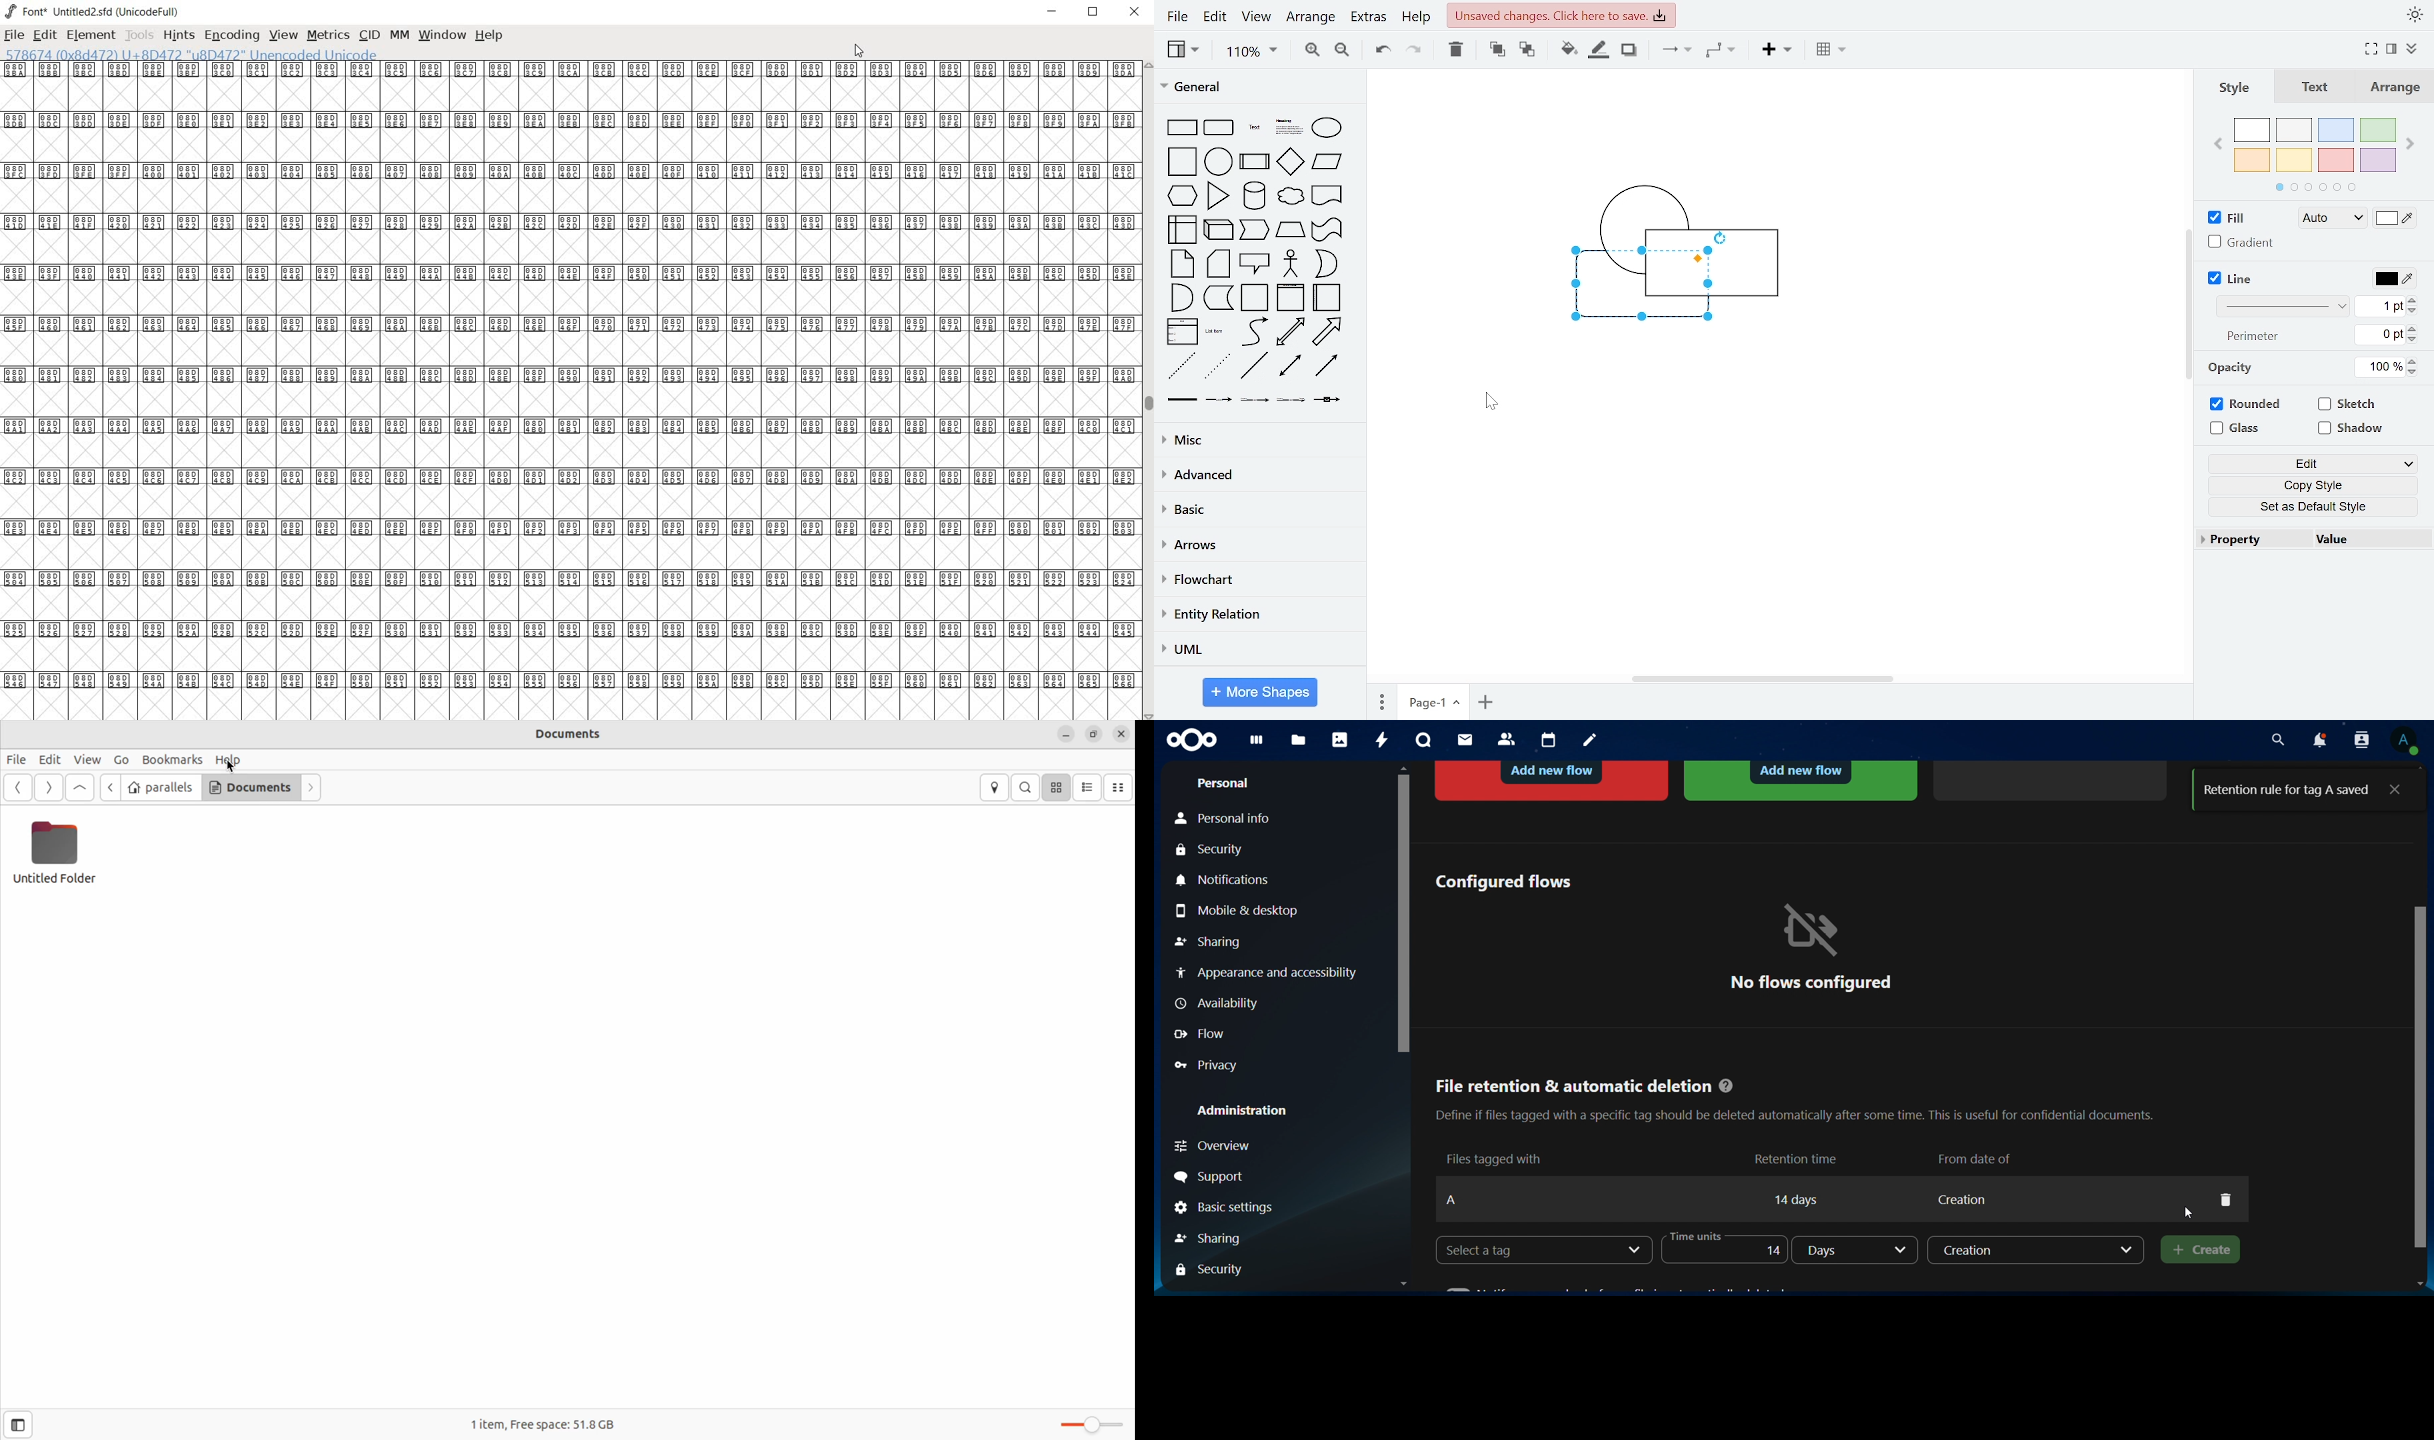 This screenshot has height=1456, width=2436. What do you see at coordinates (1259, 613) in the screenshot?
I see `entity relation` at bounding box center [1259, 613].